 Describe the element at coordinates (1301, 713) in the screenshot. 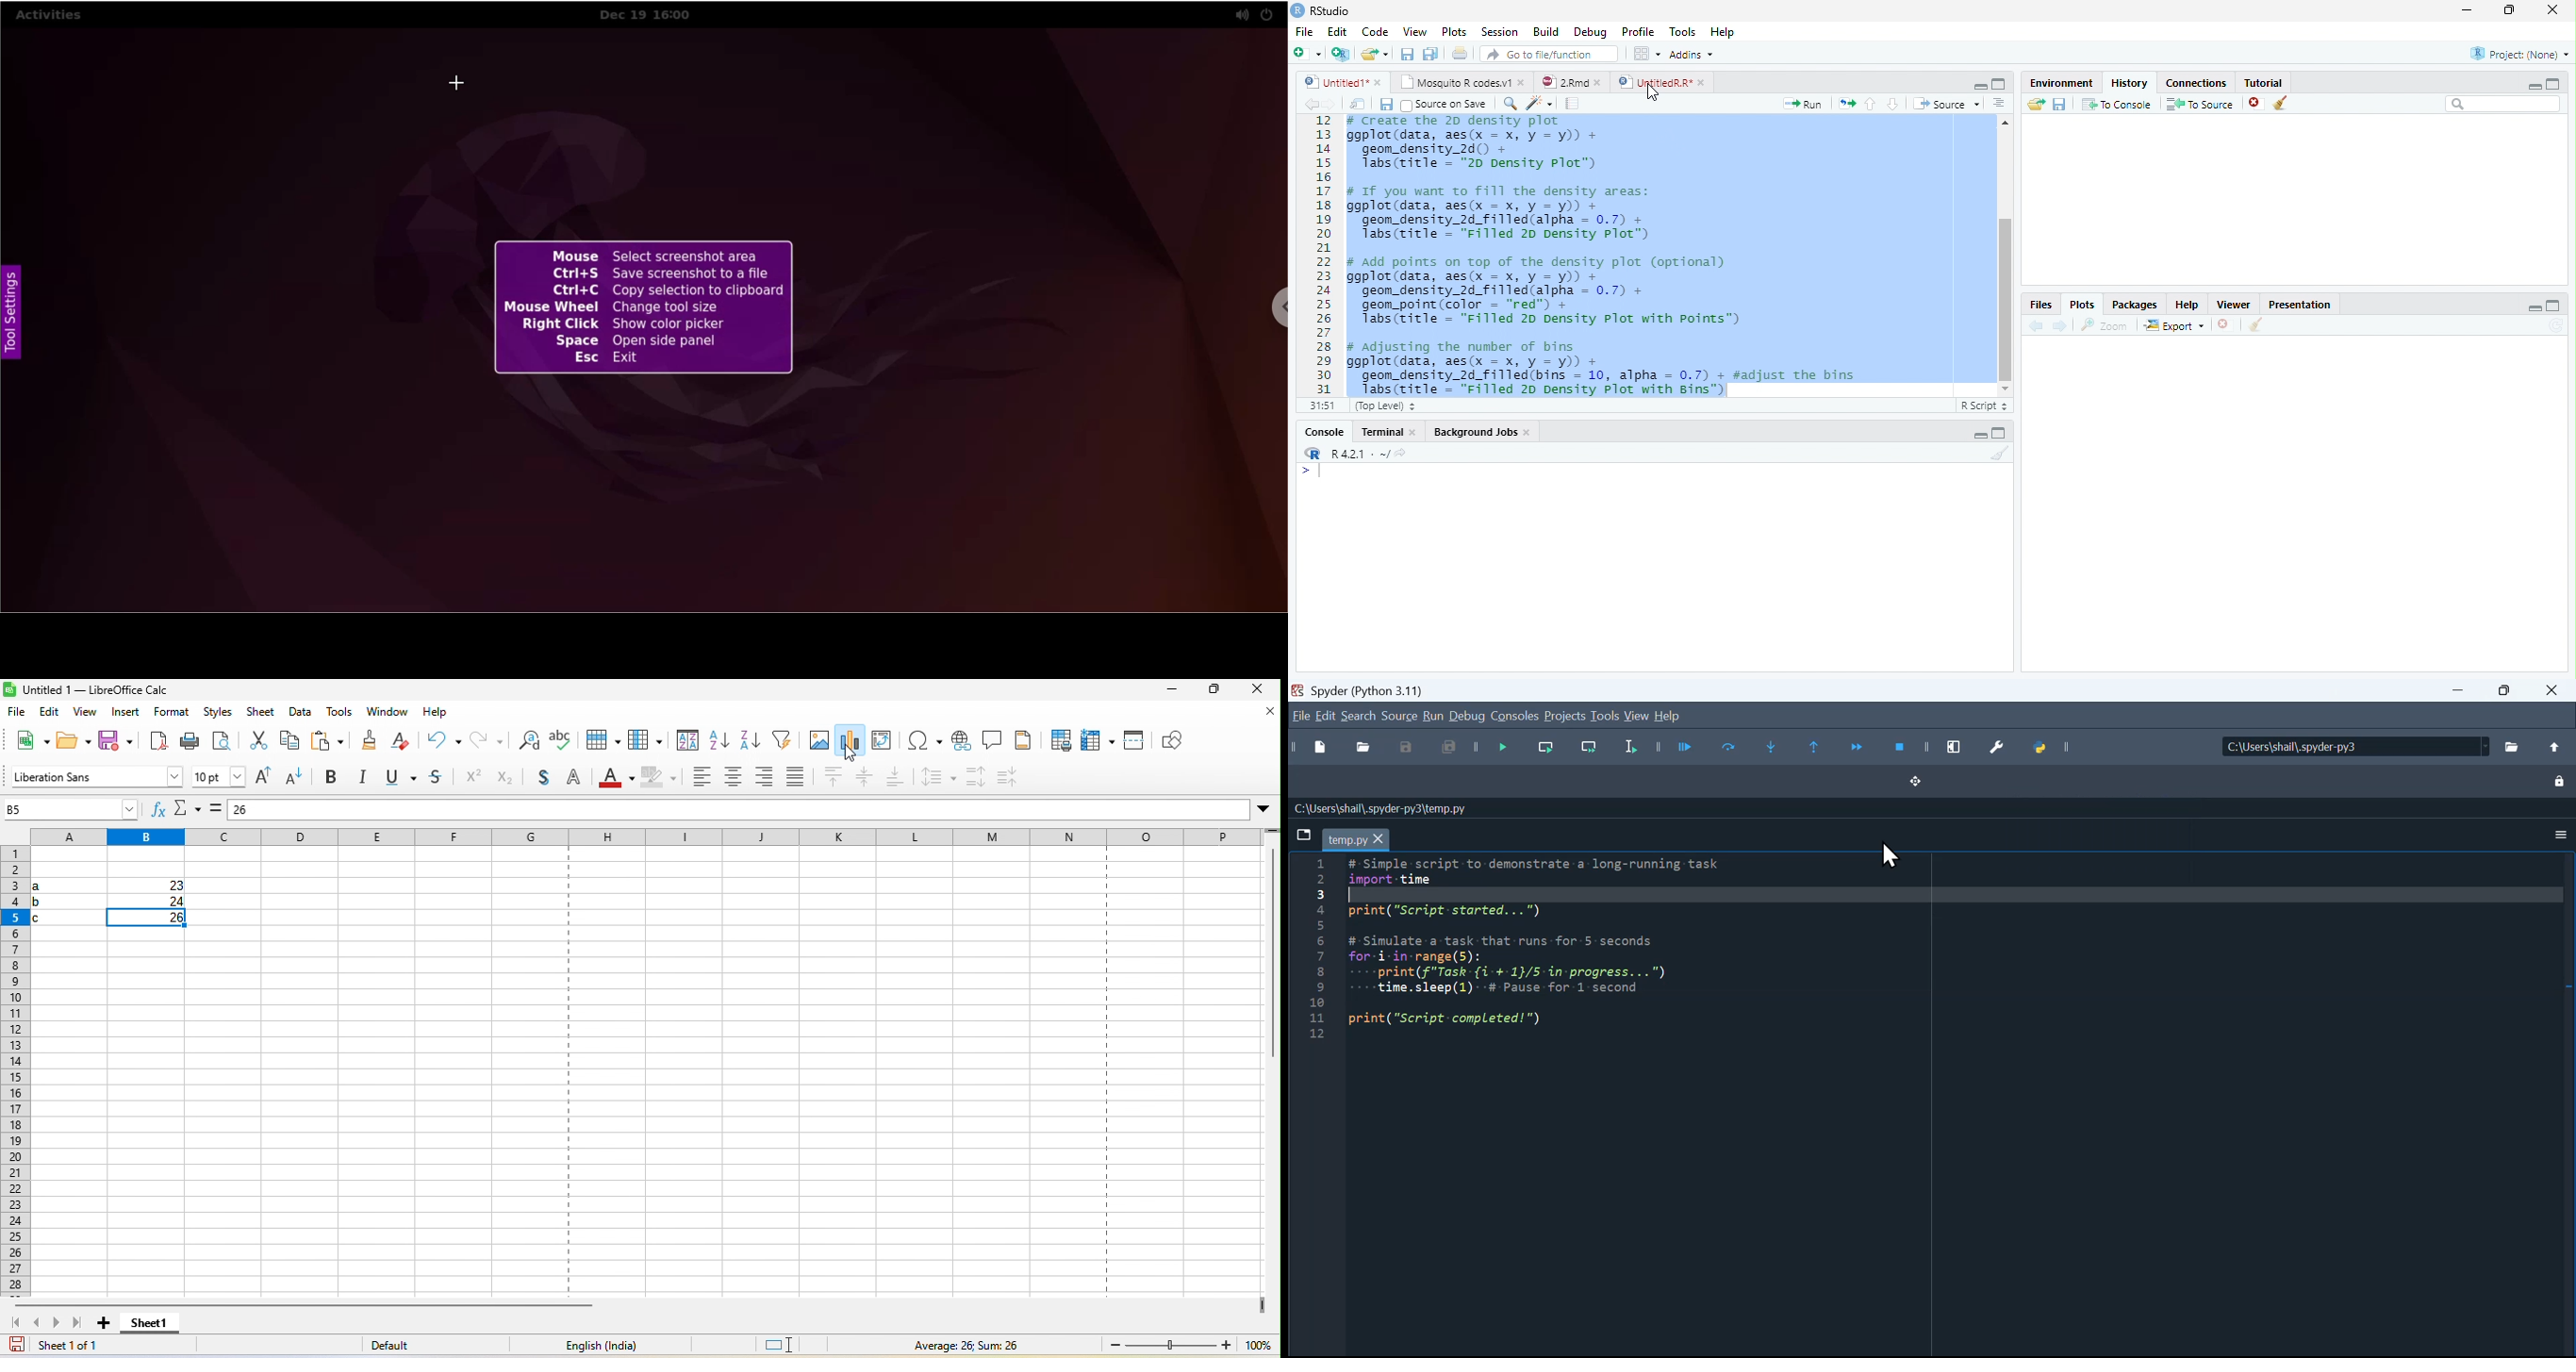

I see `File` at that location.